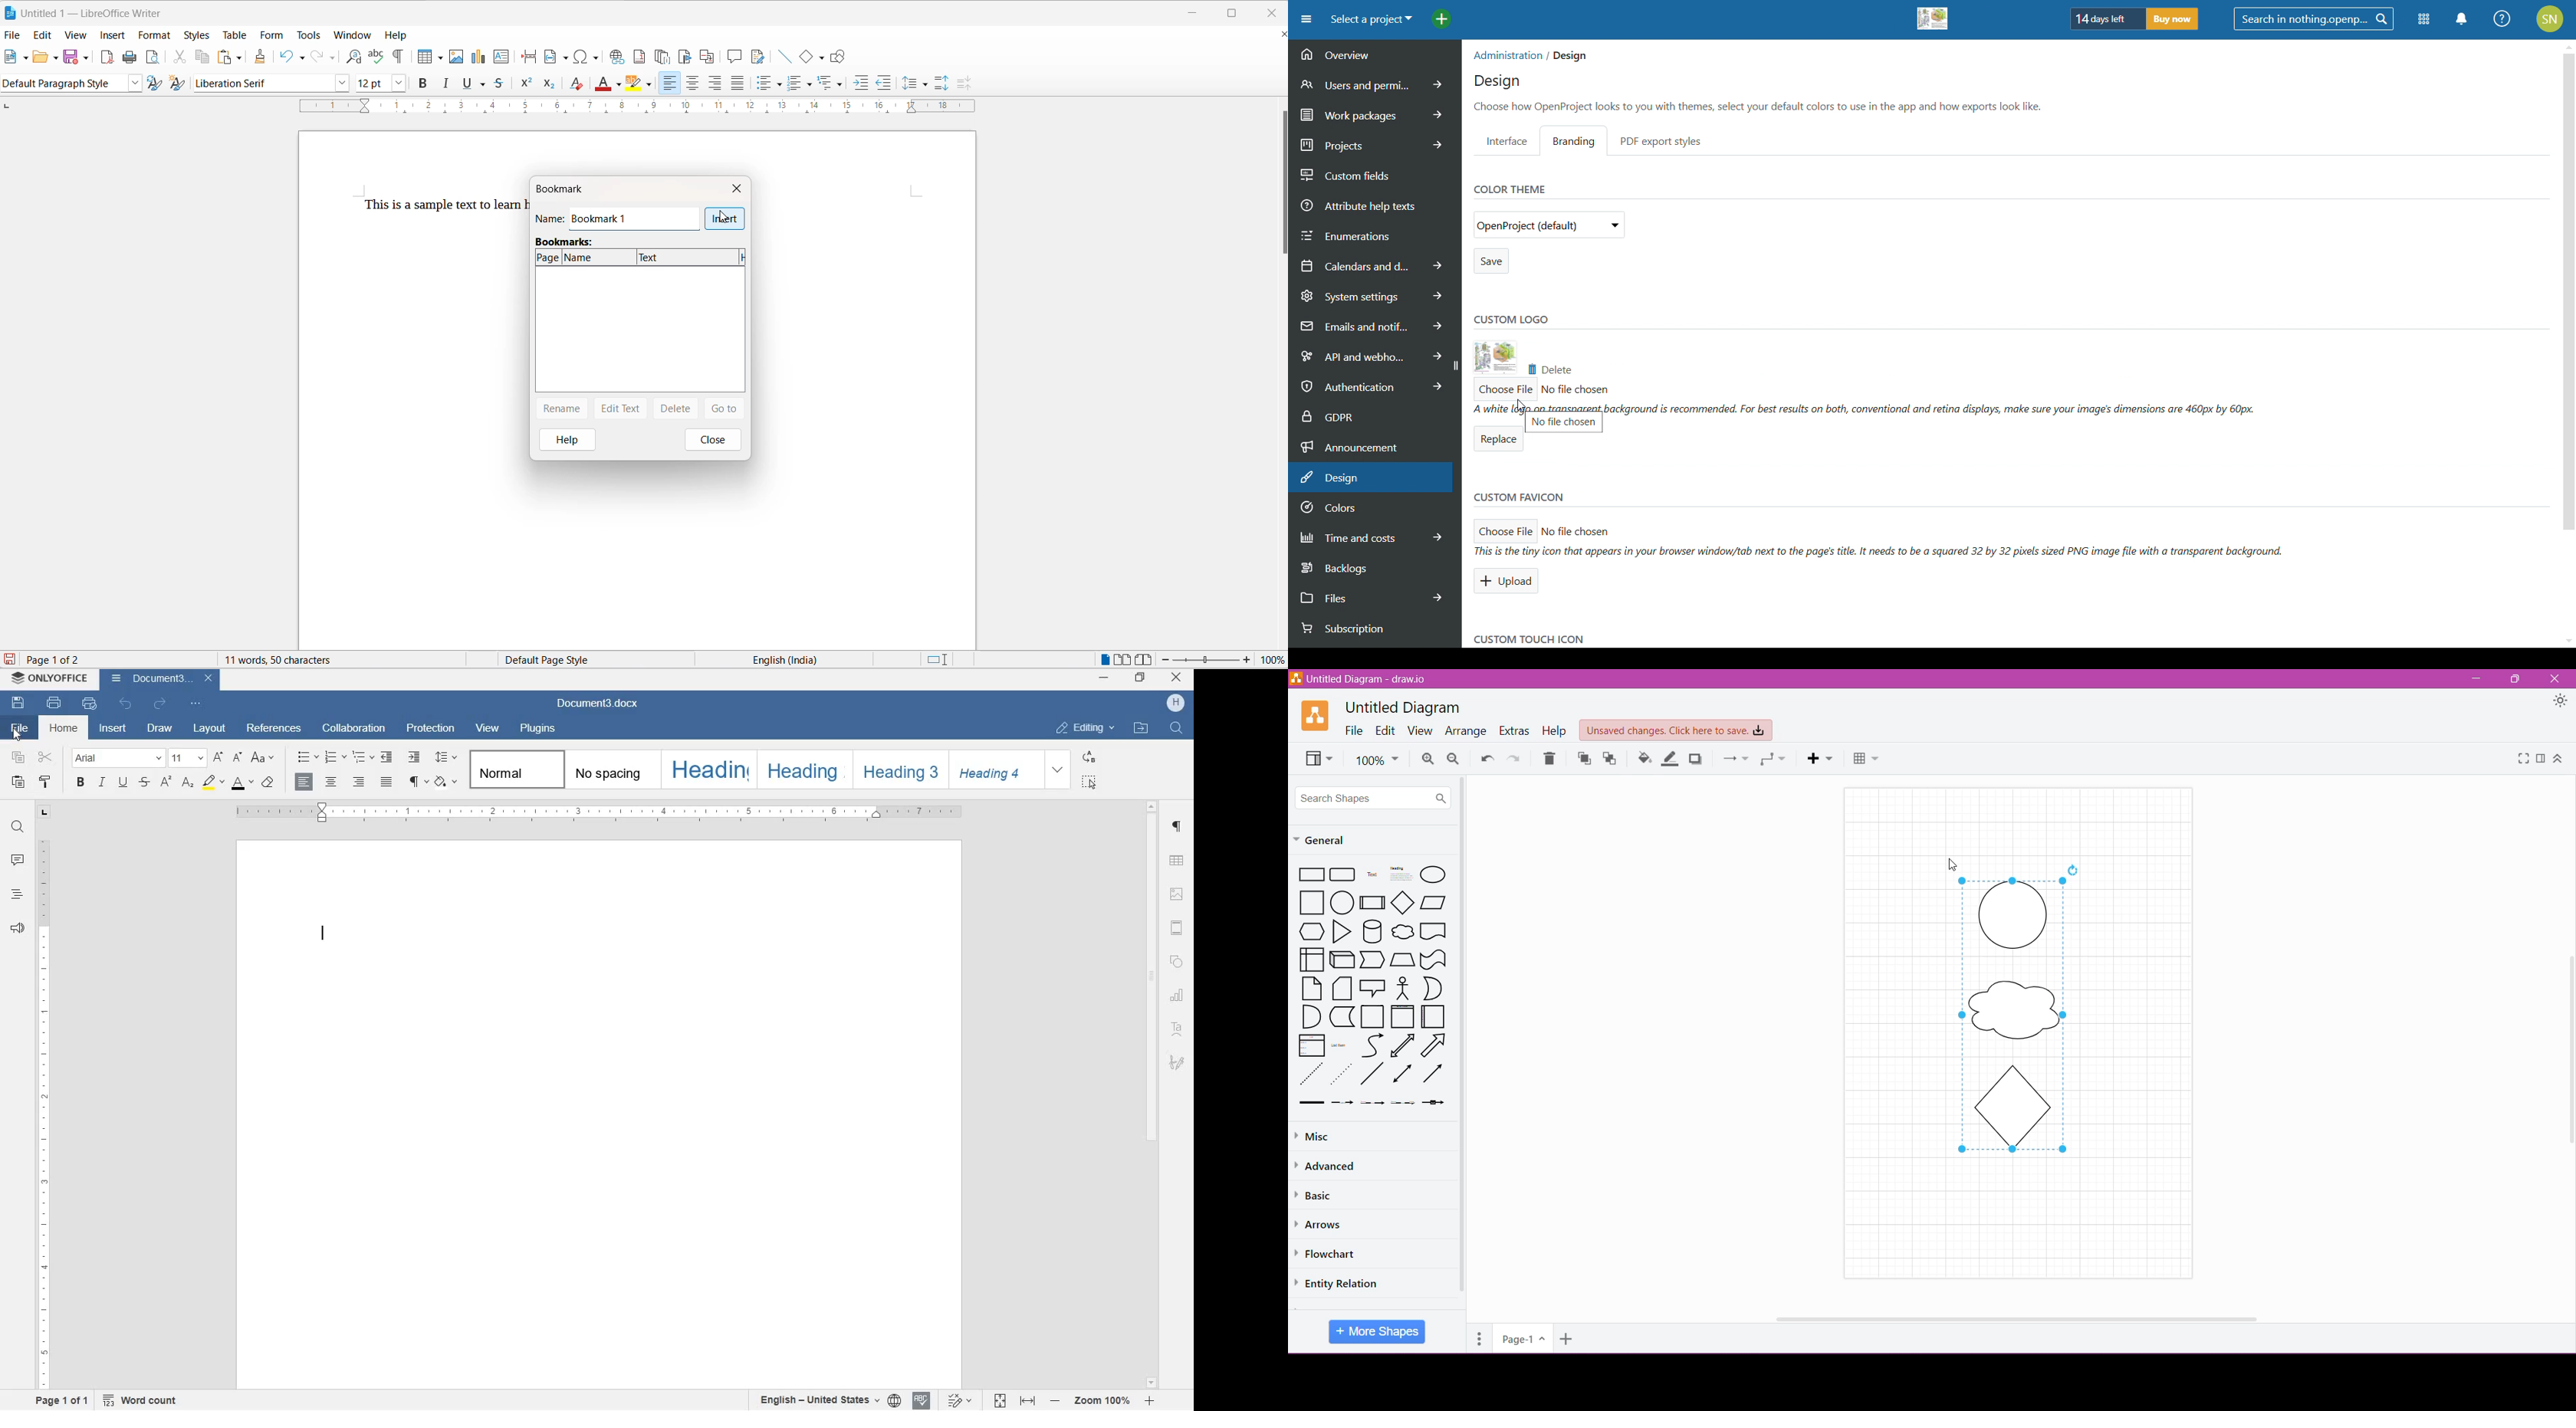  I want to click on help, so click(398, 36).